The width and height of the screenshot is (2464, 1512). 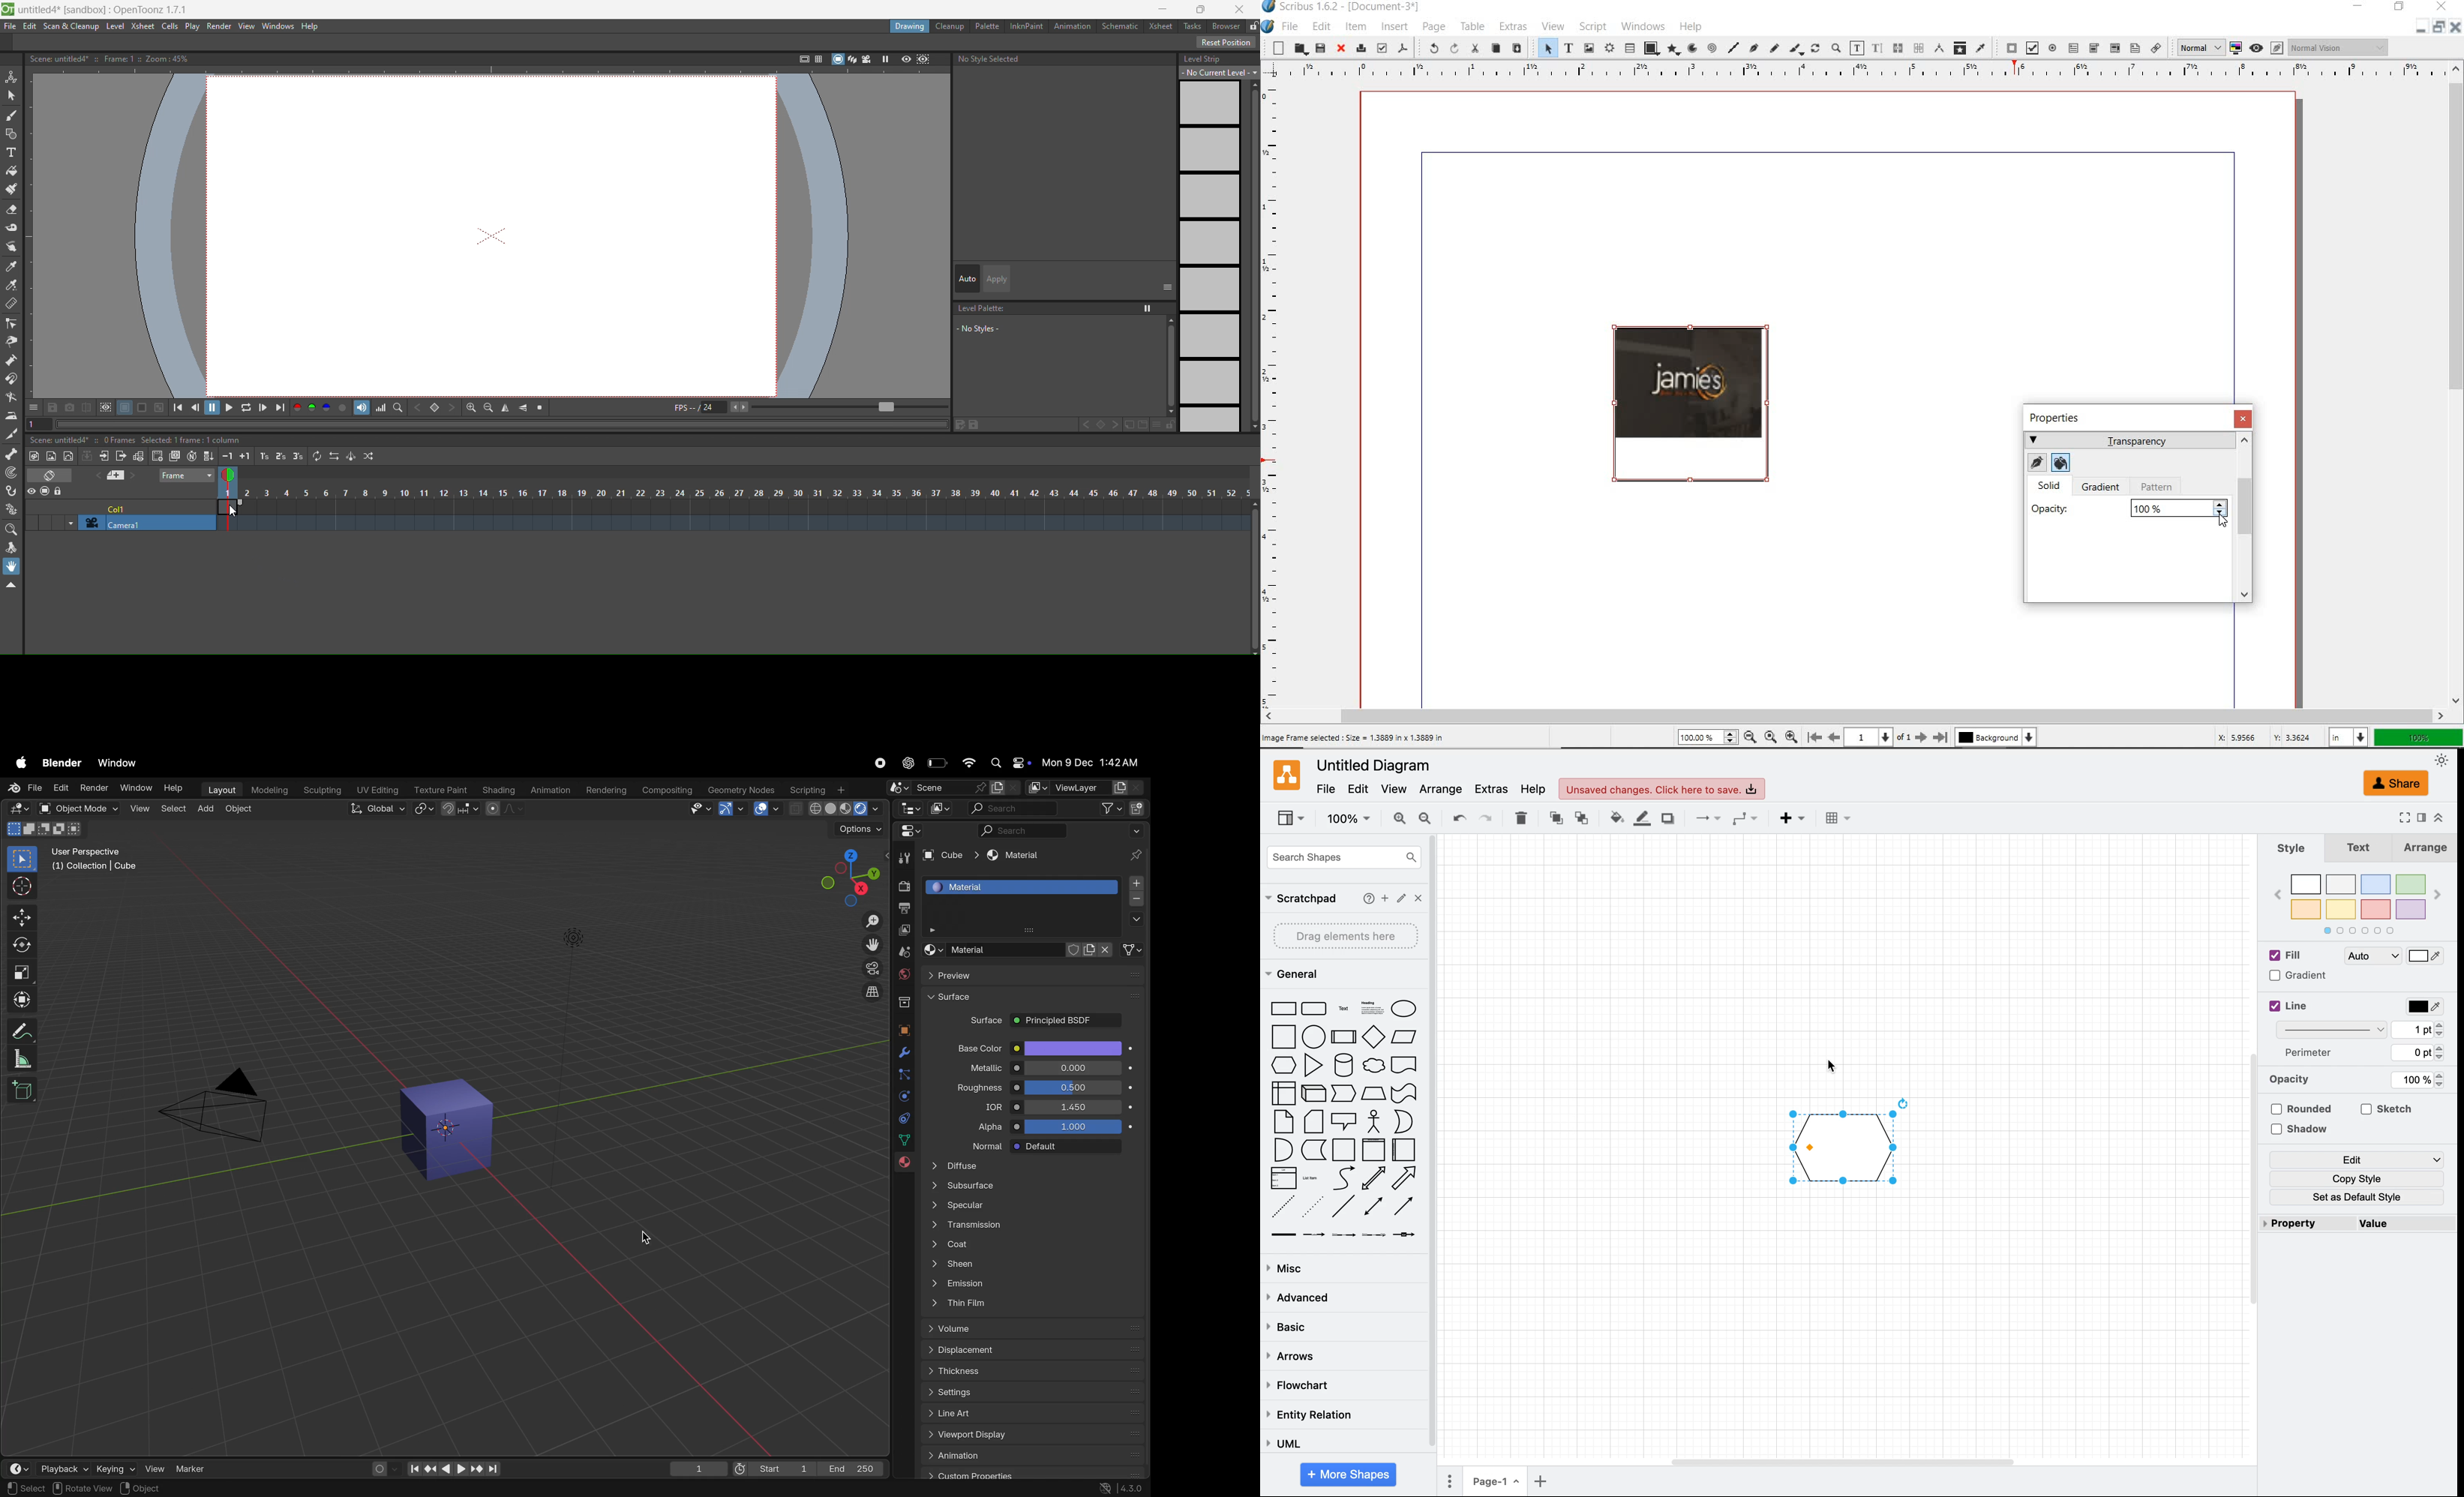 I want to click on sidebar vertical scroll bar, so click(x=1436, y=1141).